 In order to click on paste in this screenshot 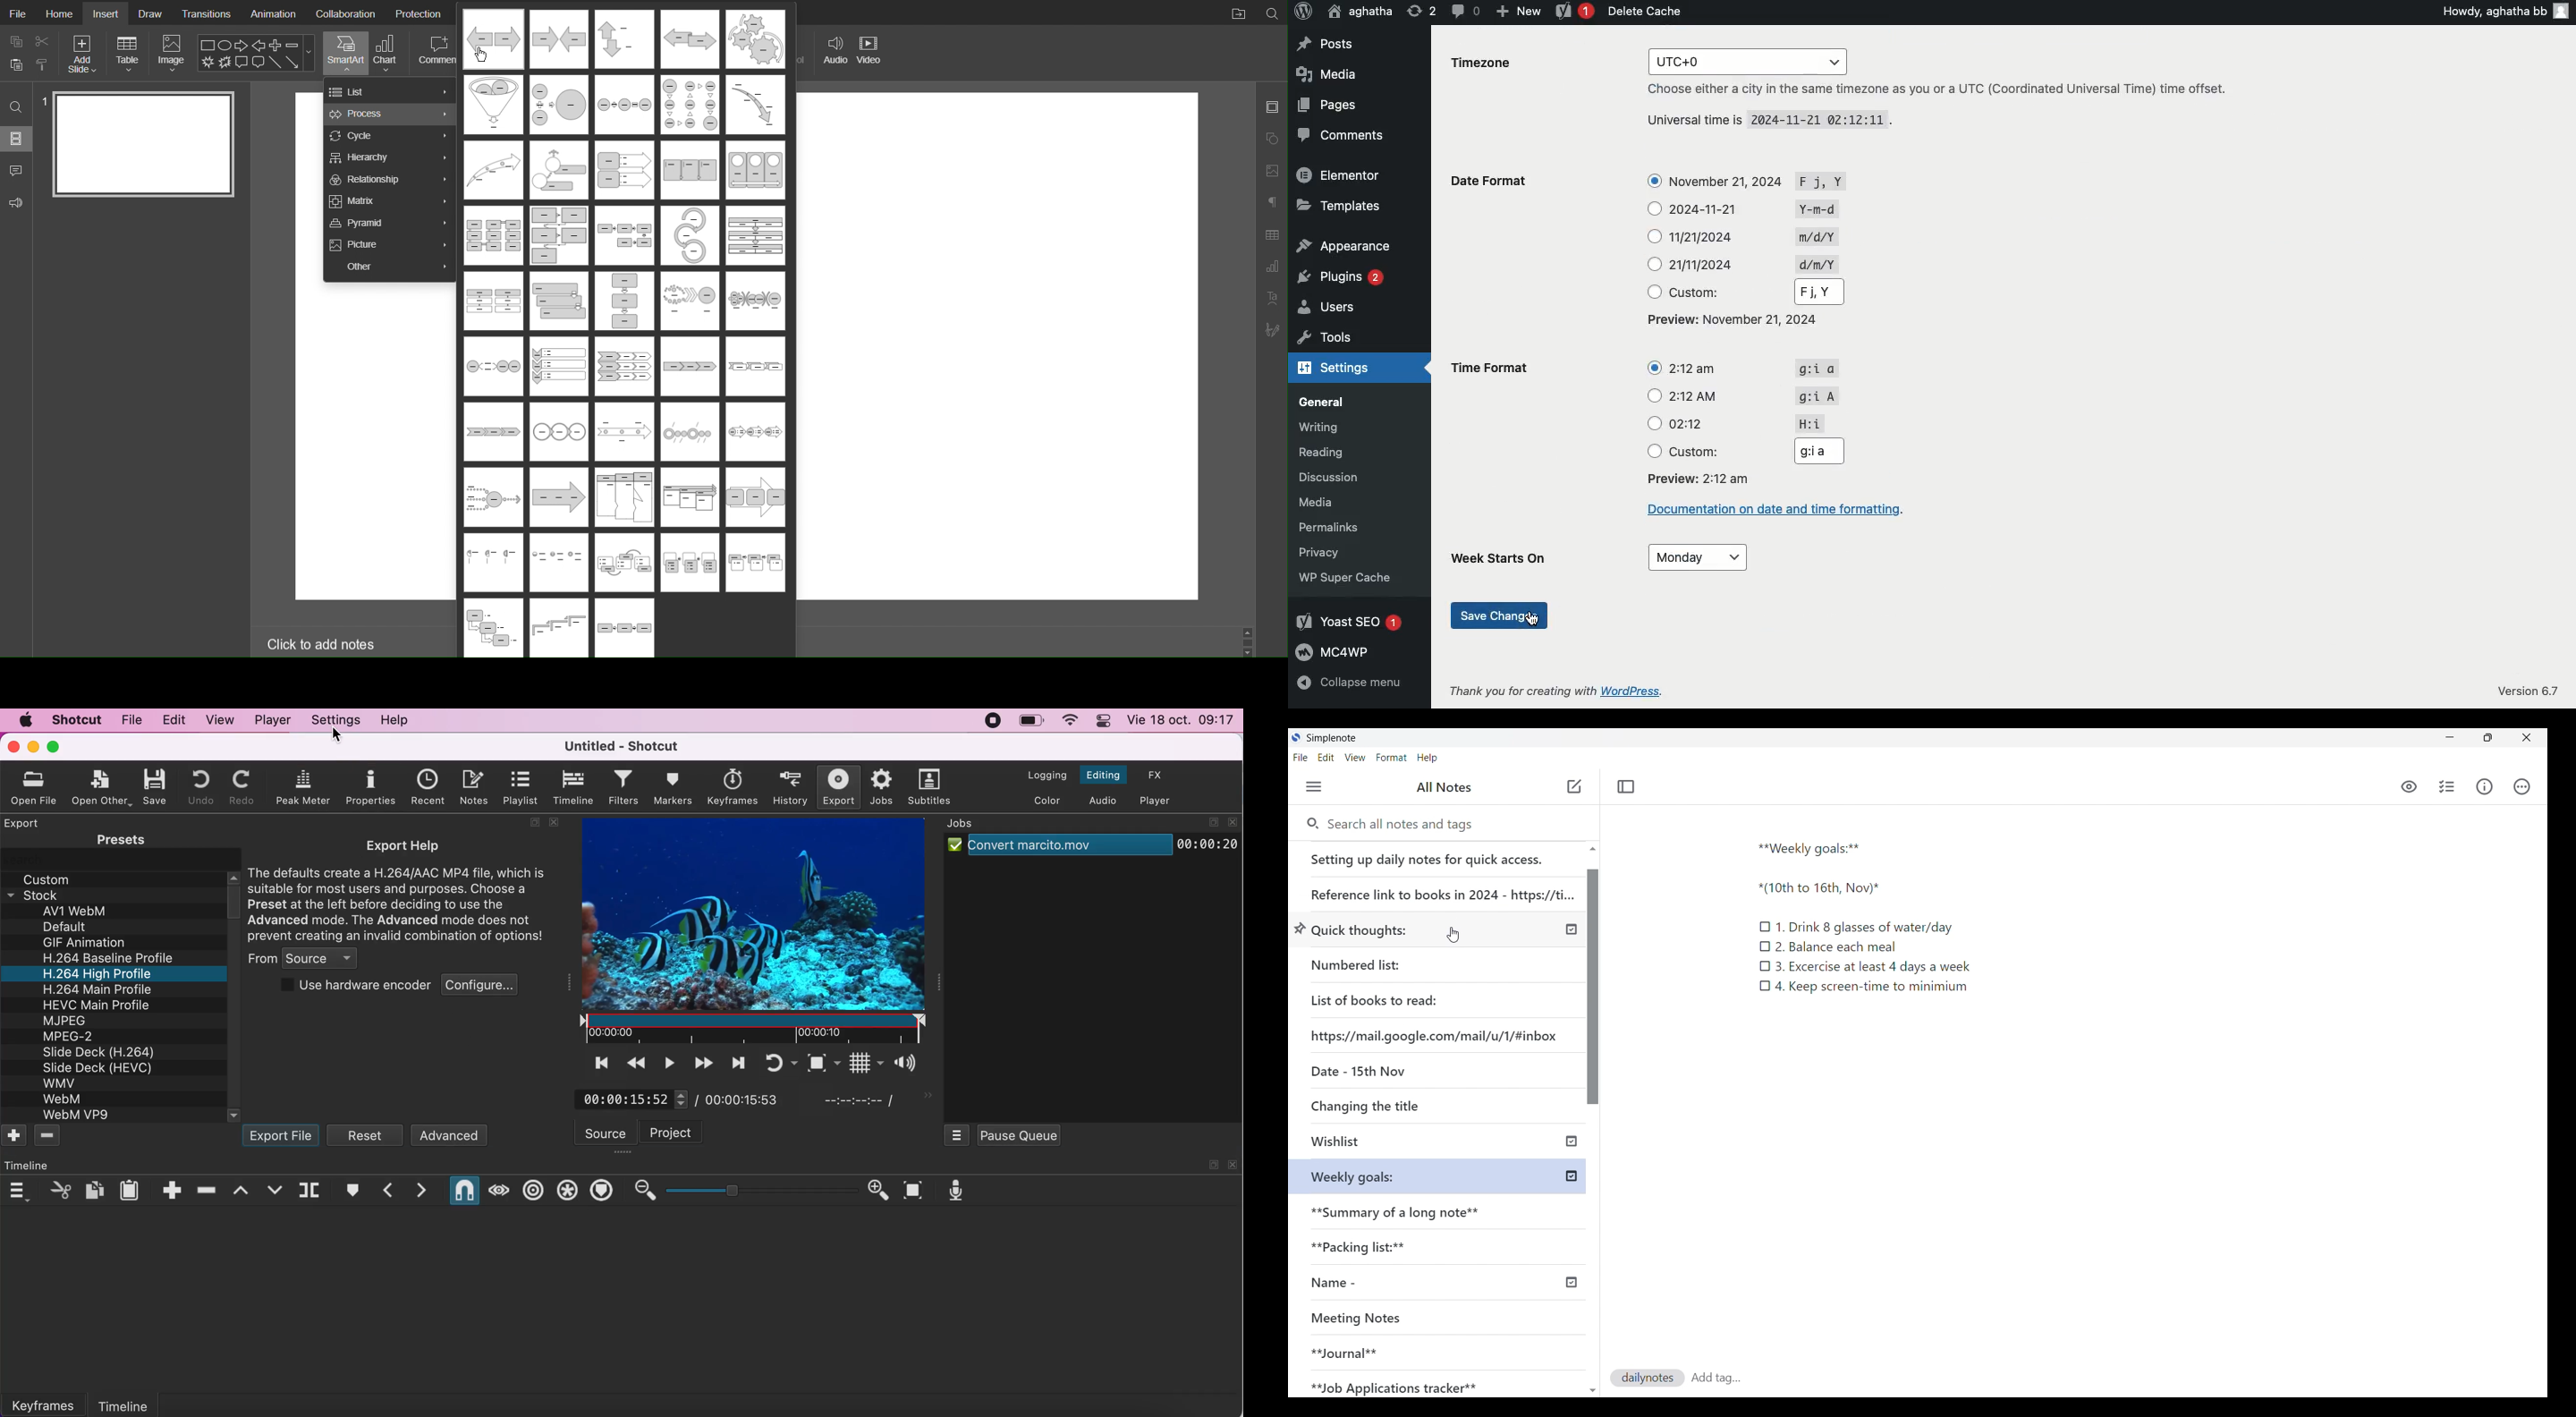, I will do `click(131, 1189)`.